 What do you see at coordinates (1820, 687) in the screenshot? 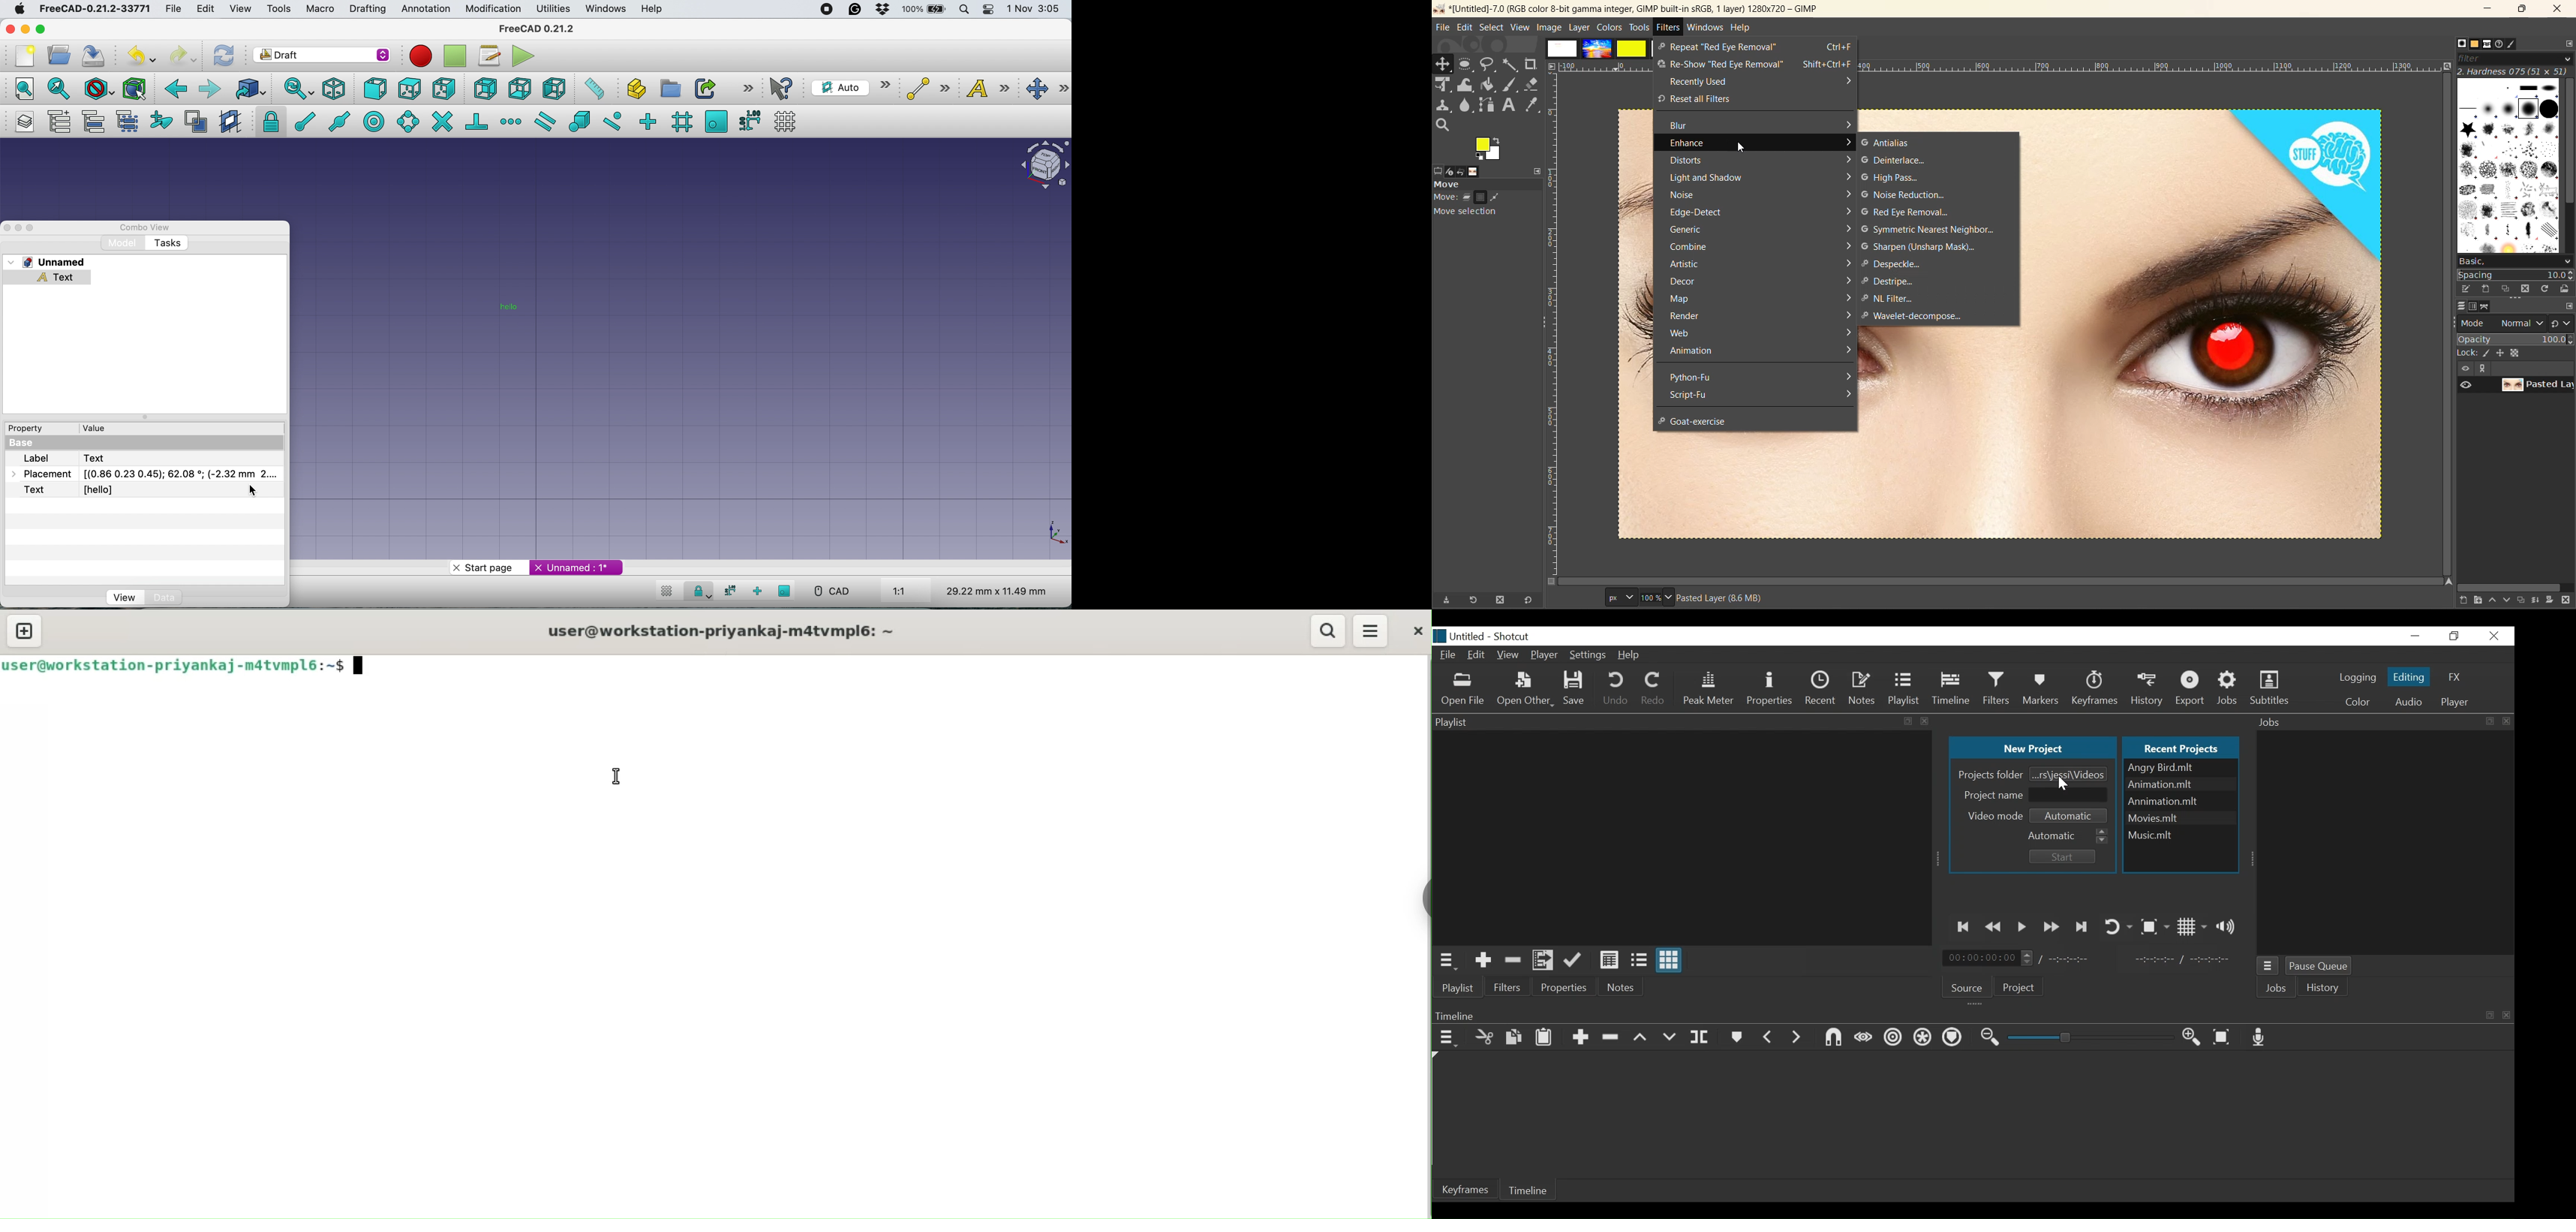
I see `Recent` at bounding box center [1820, 687].